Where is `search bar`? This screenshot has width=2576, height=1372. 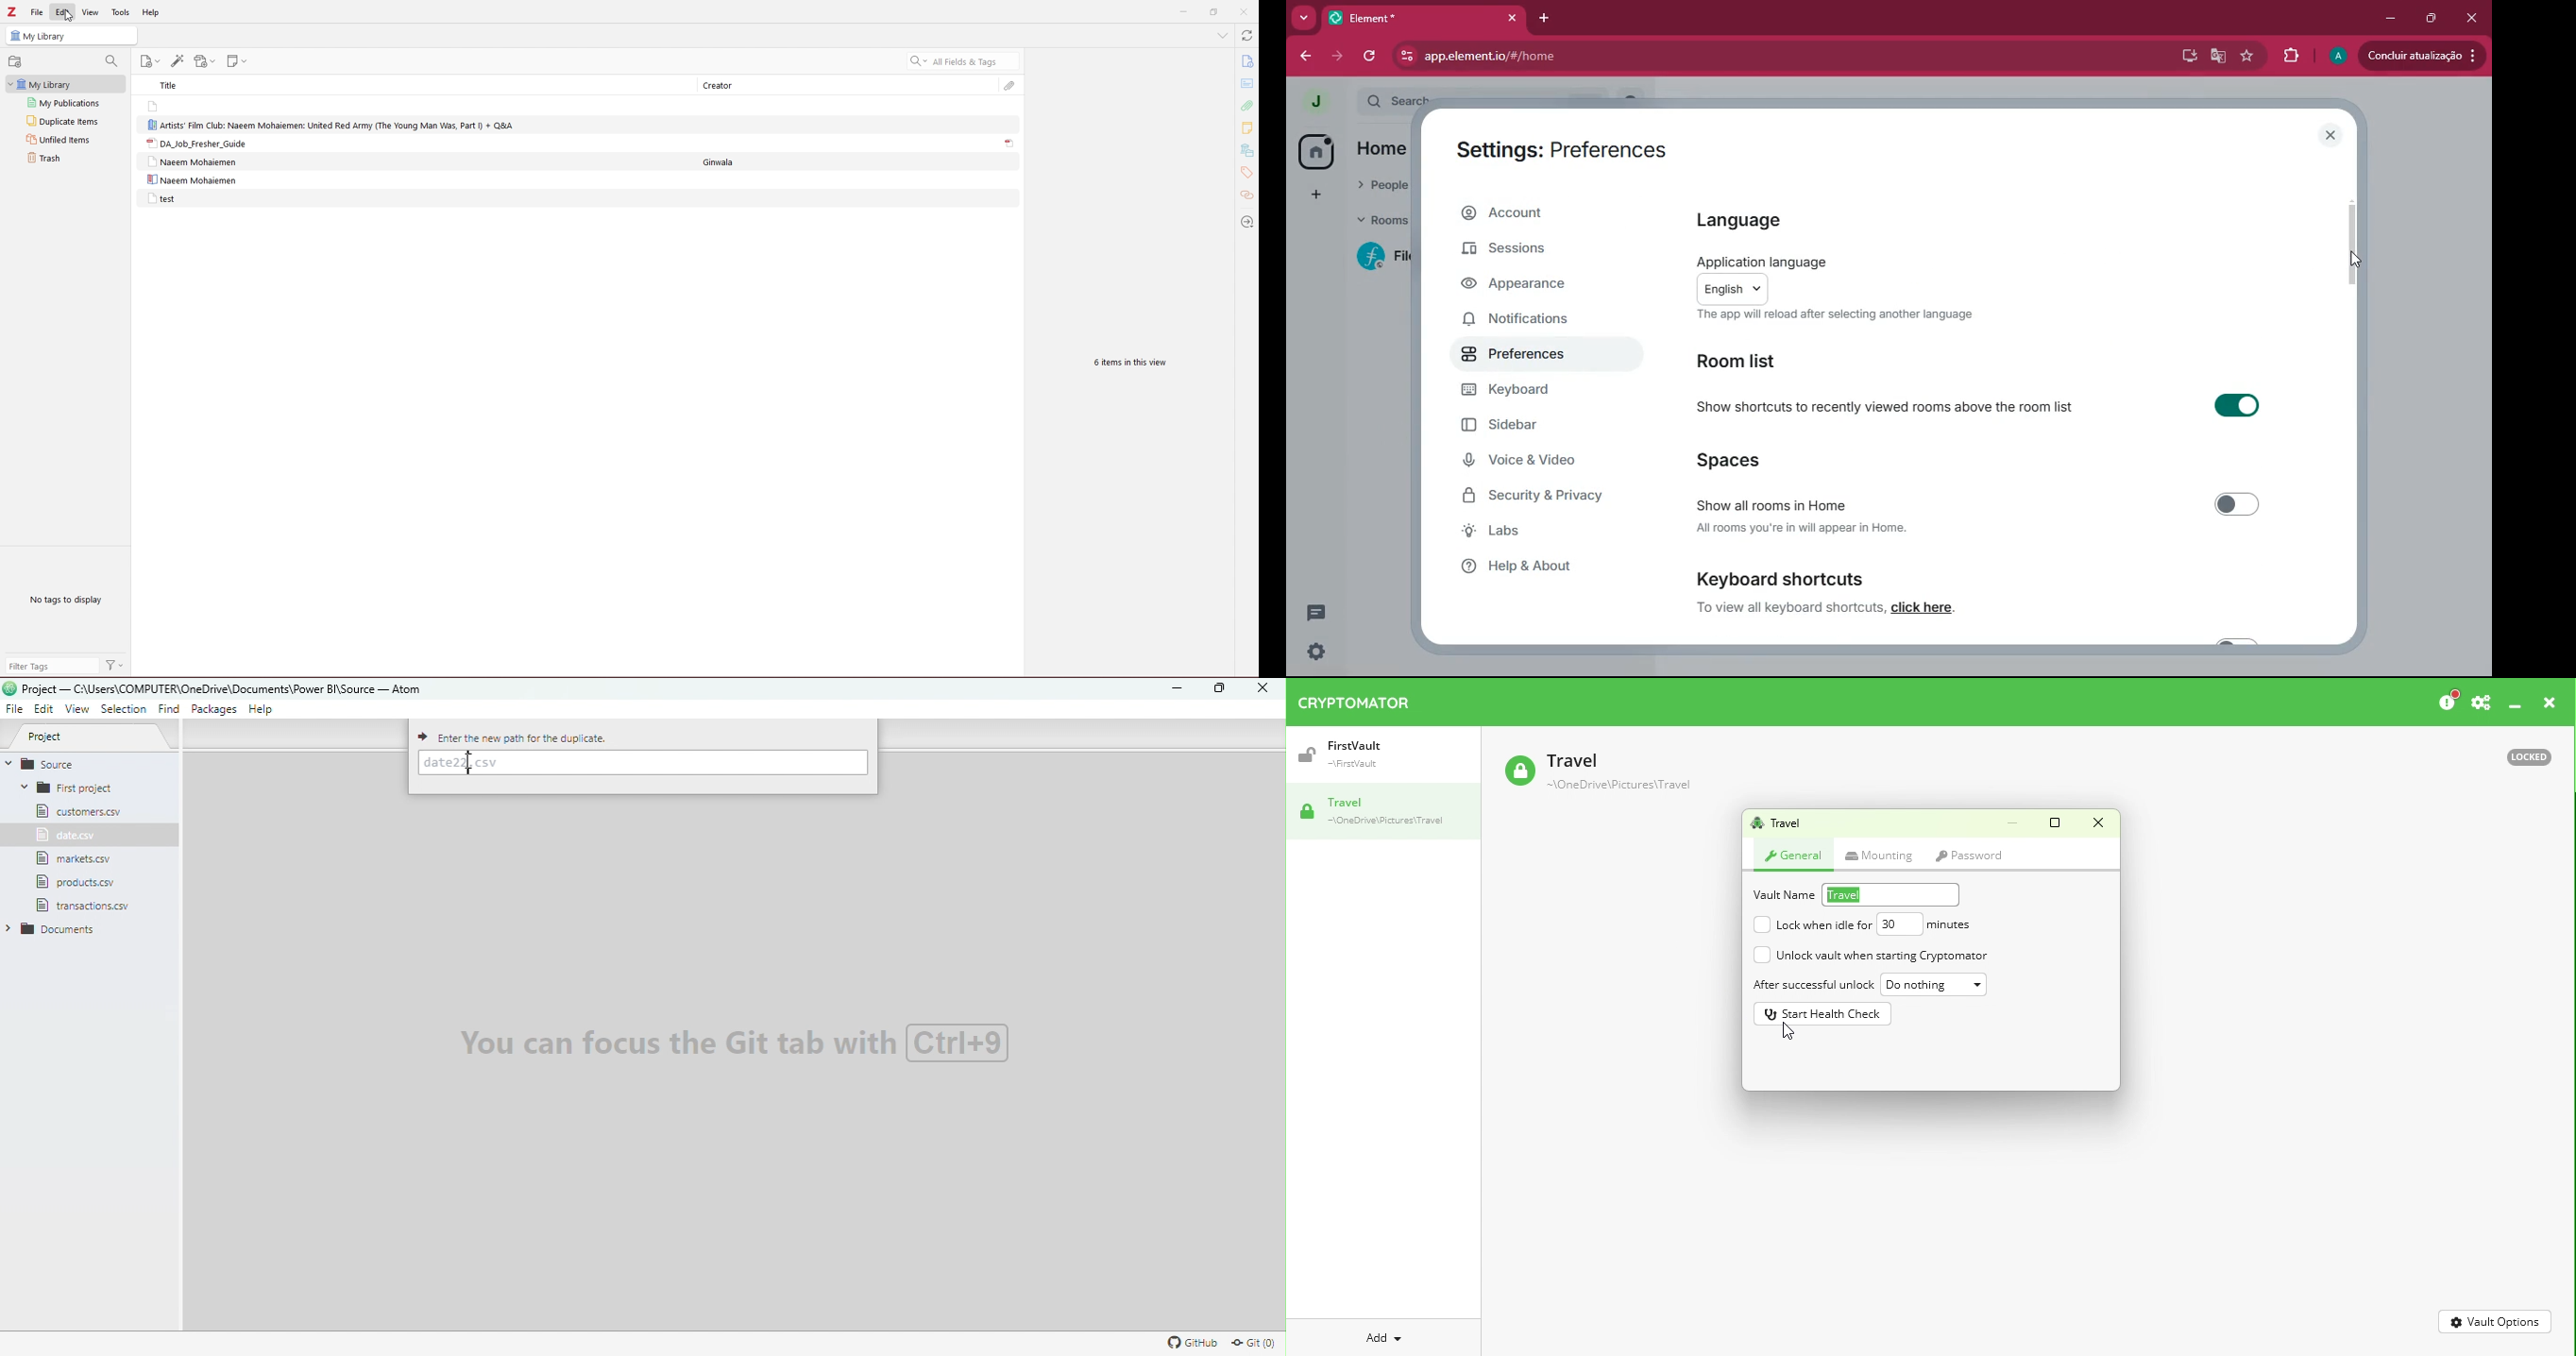 search bar is located at coordinates (963, 61).